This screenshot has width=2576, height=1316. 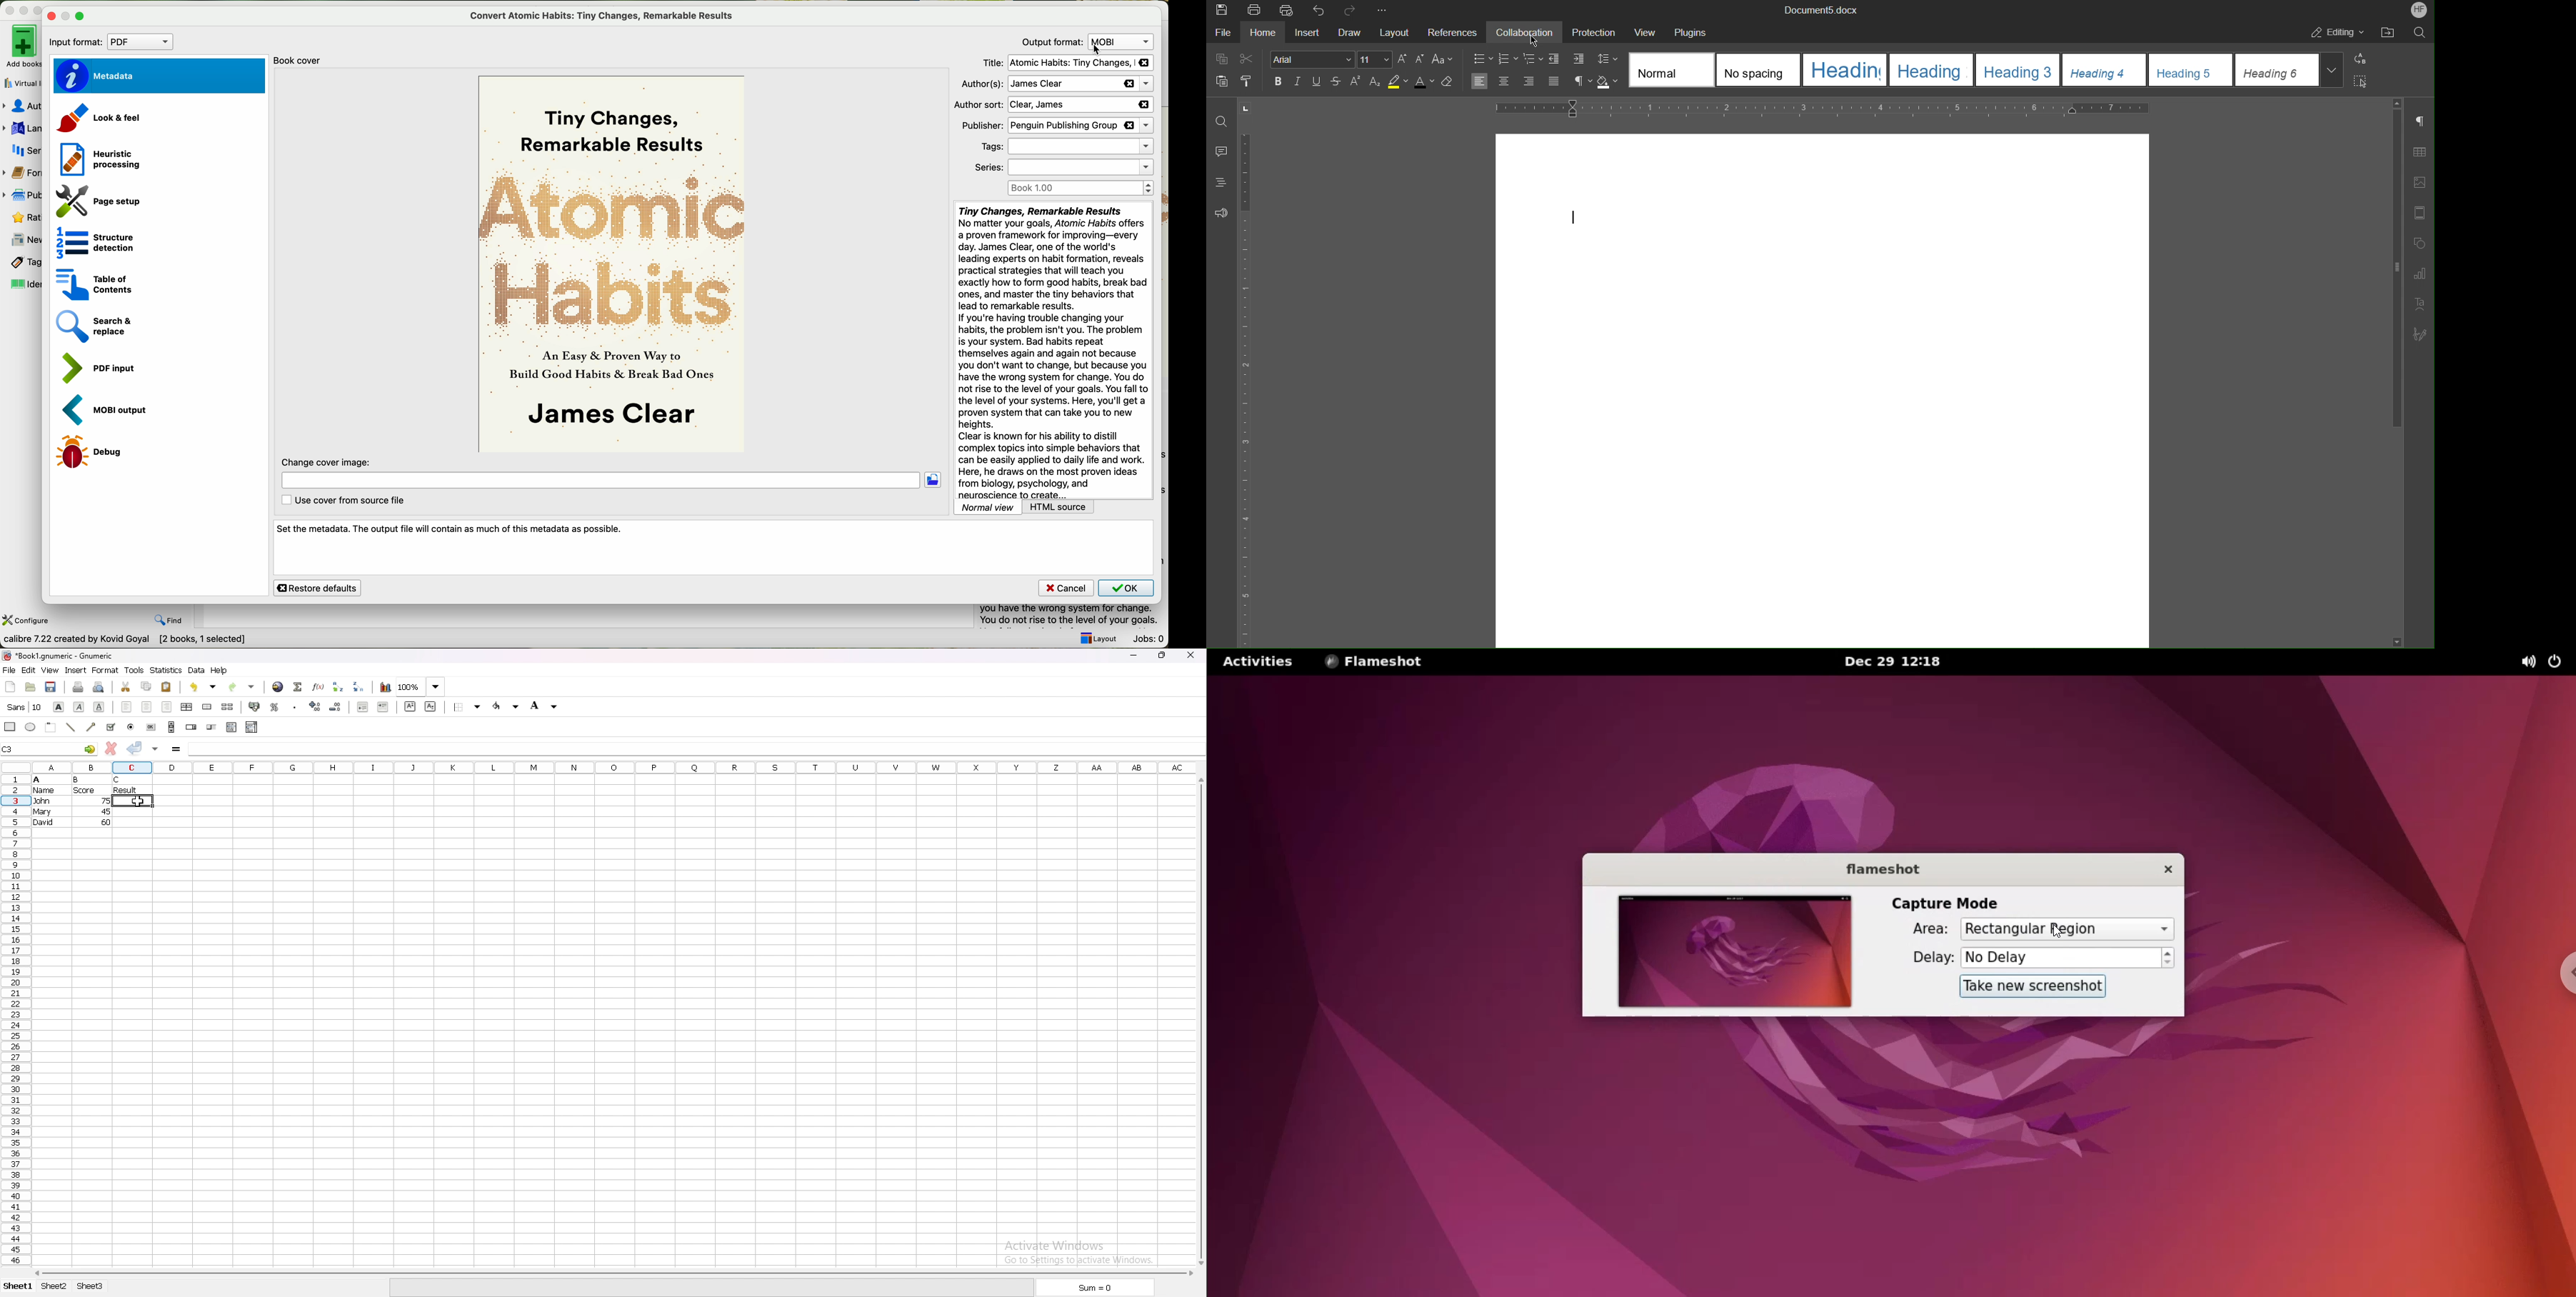 I want to click on split merged cell, so click(x=228, y=707).